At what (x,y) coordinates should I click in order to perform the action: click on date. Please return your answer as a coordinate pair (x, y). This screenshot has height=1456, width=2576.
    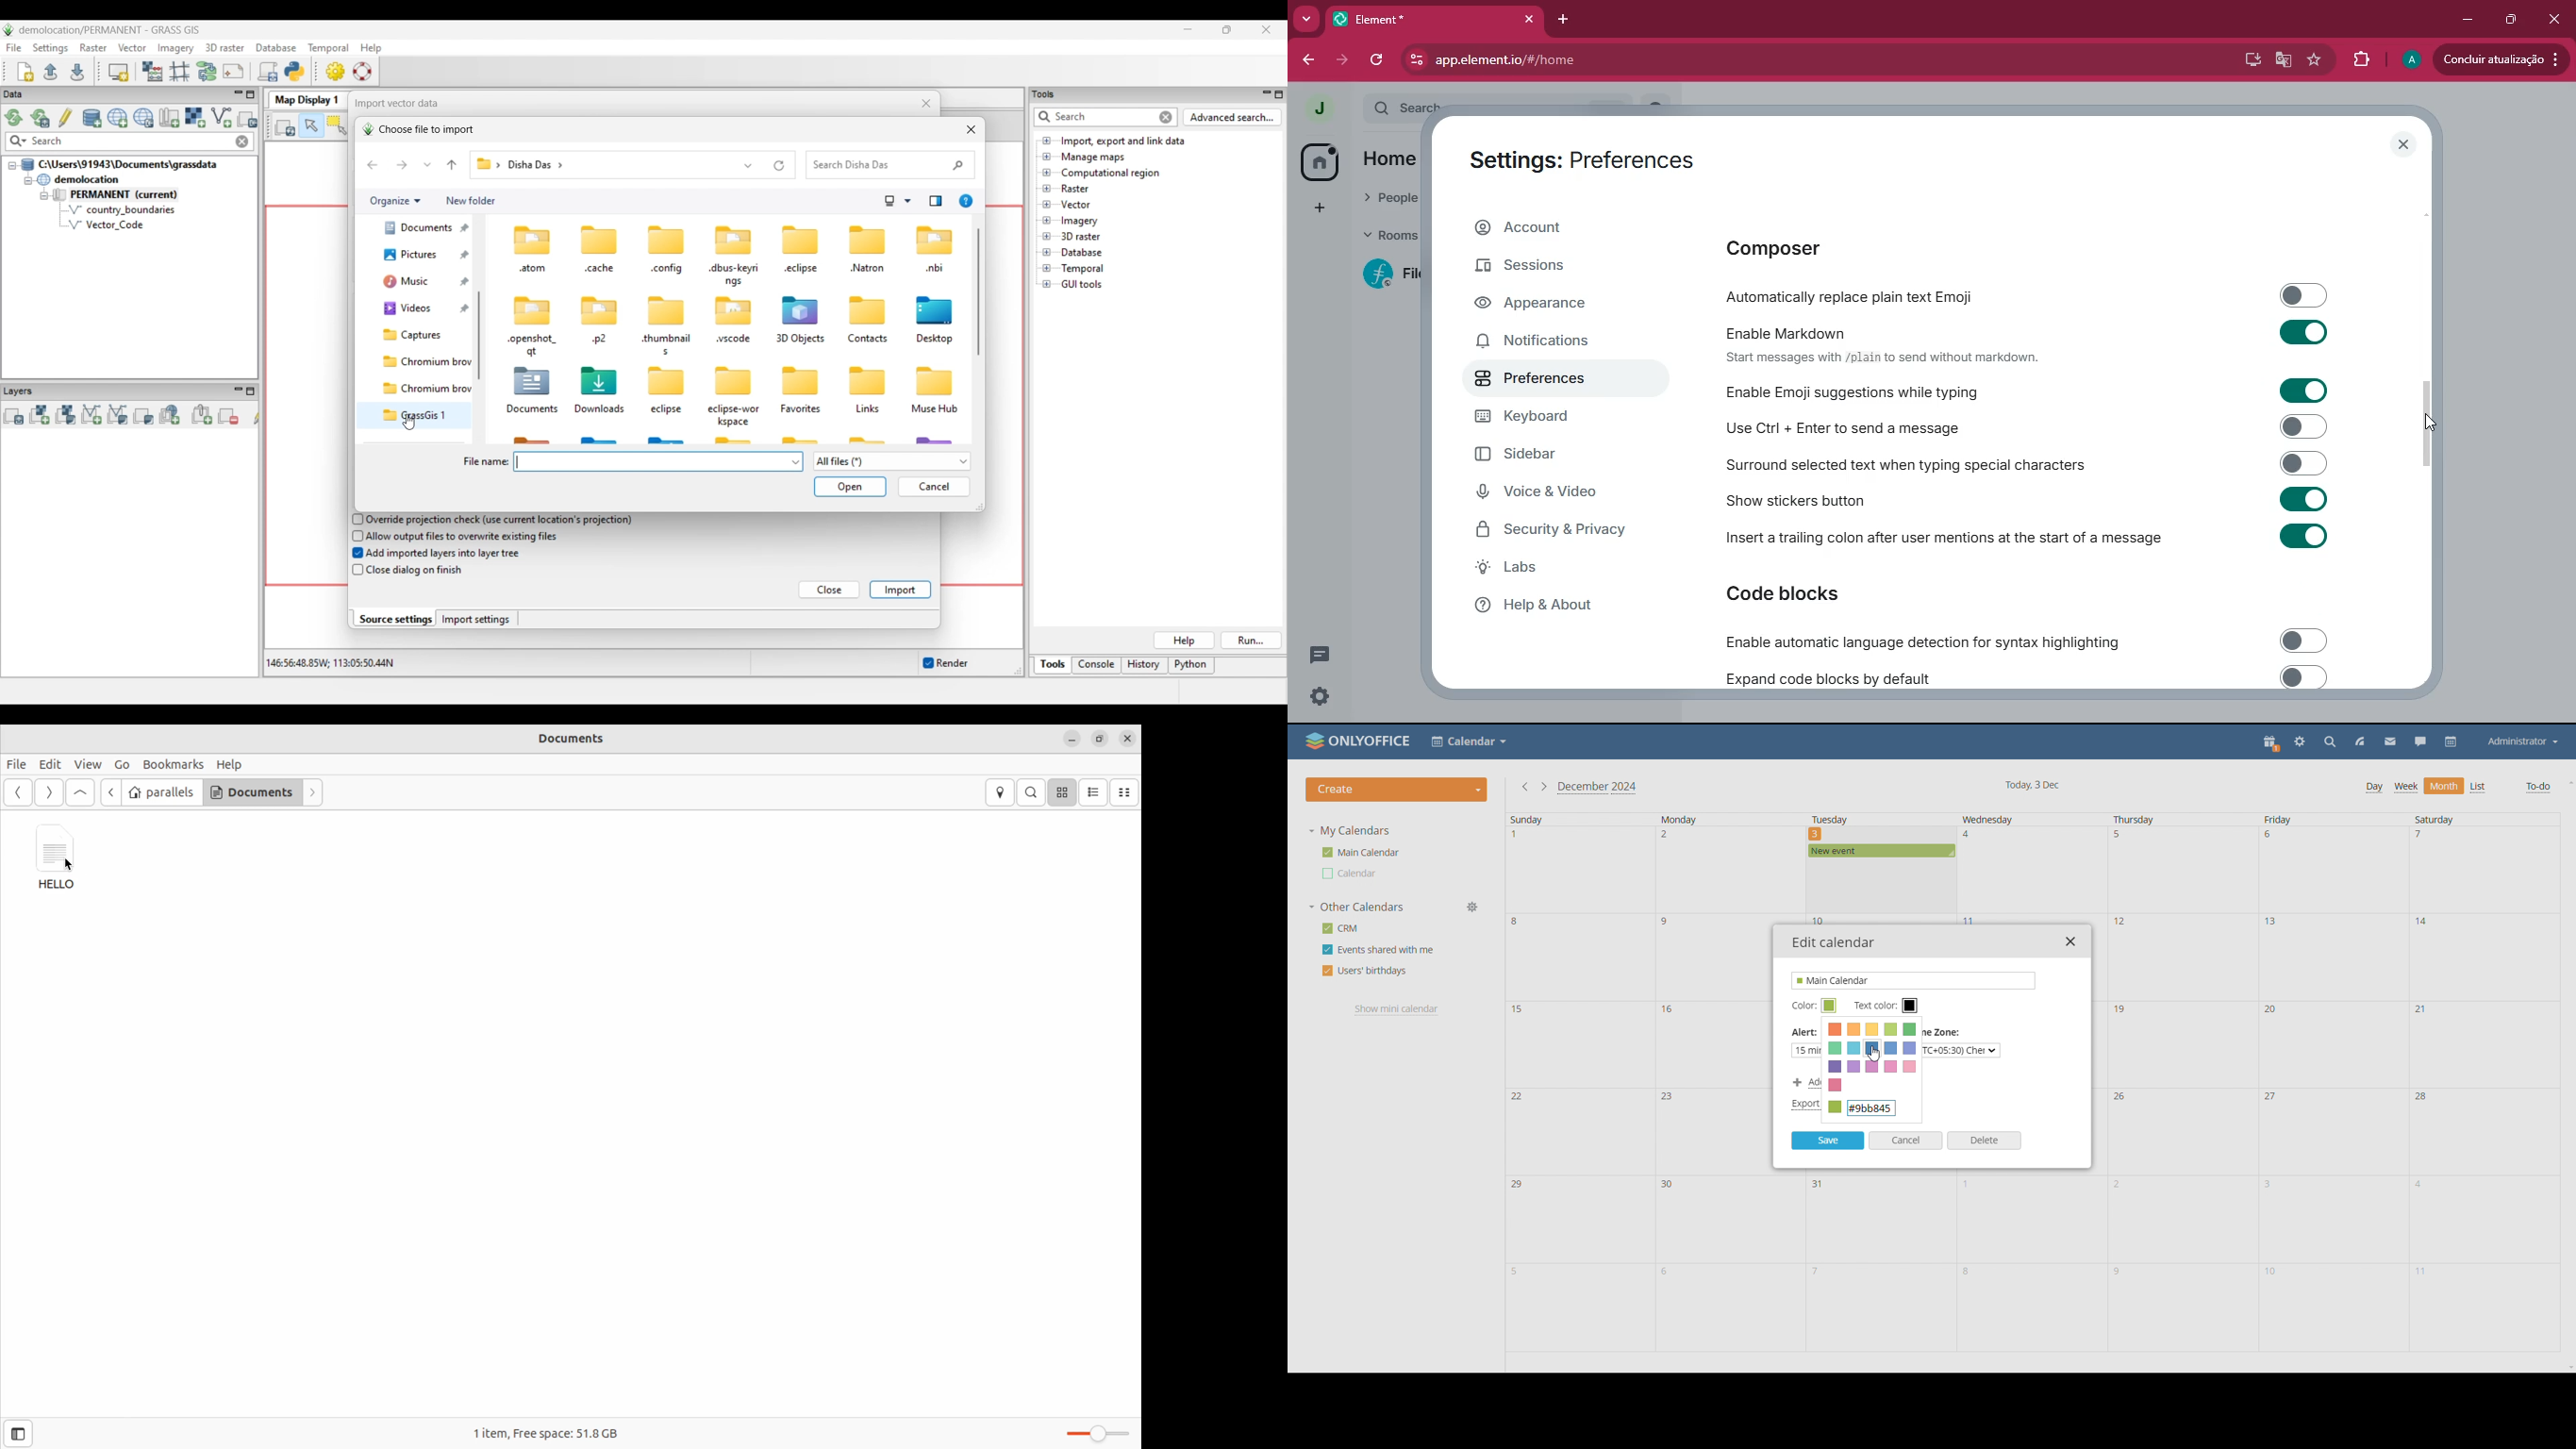
    Looking at the image, I should click on (2181, 870).